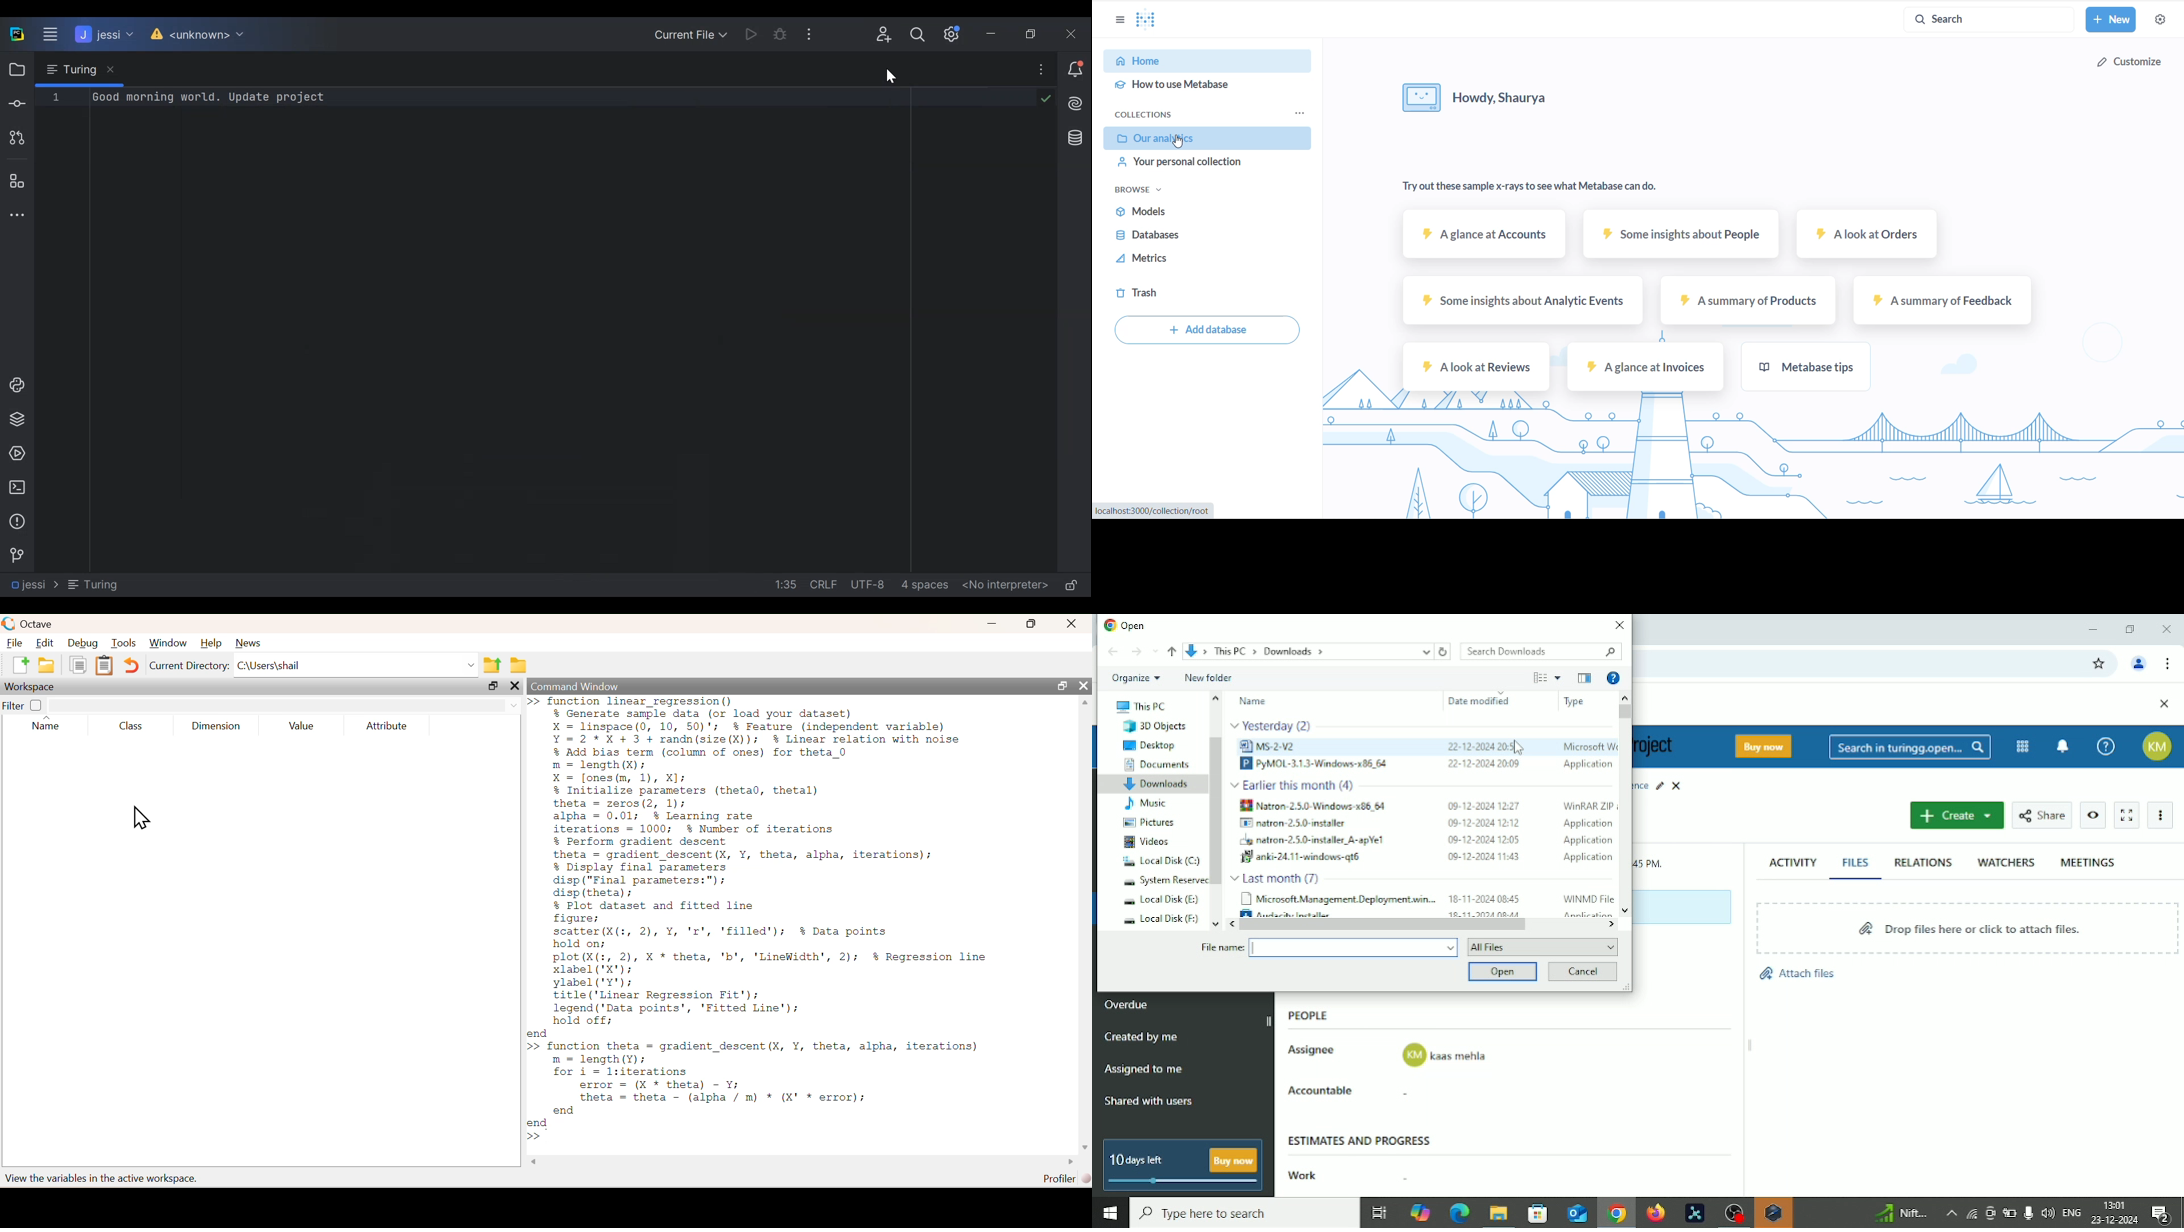 This screenshot has height=1232, width=2184. I want to click on metabase logo, so click(1145, 19).